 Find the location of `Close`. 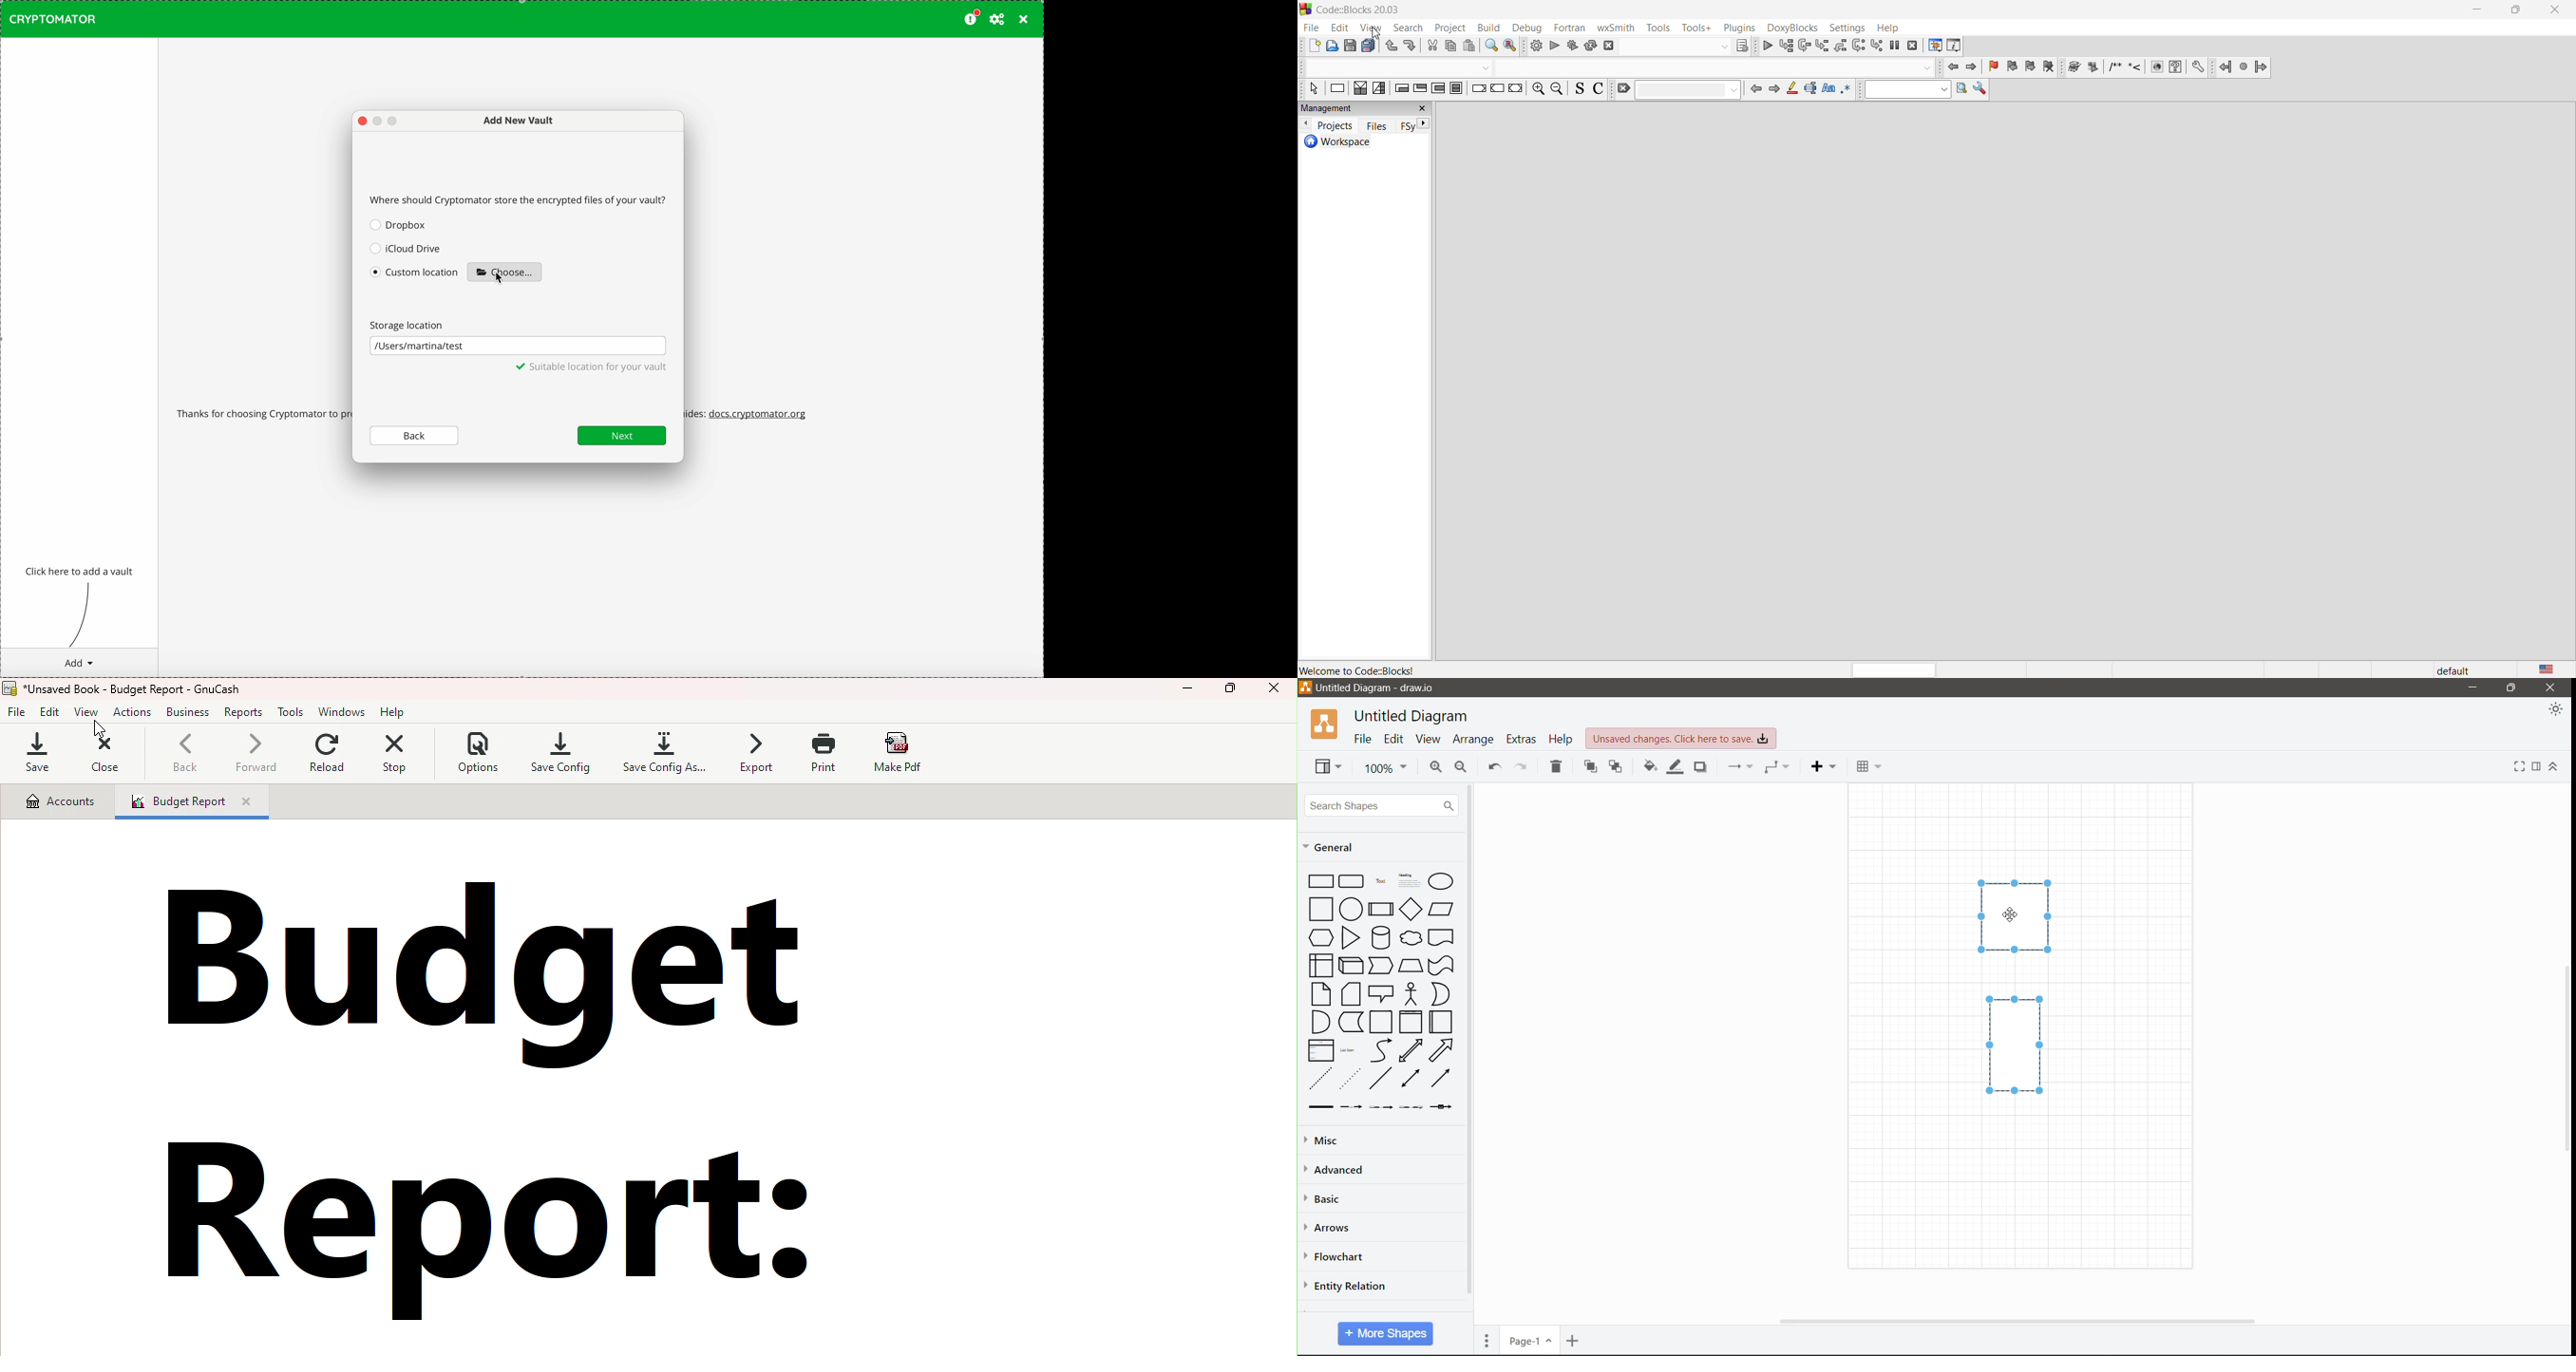

Close is located at coordinates (100, 753).